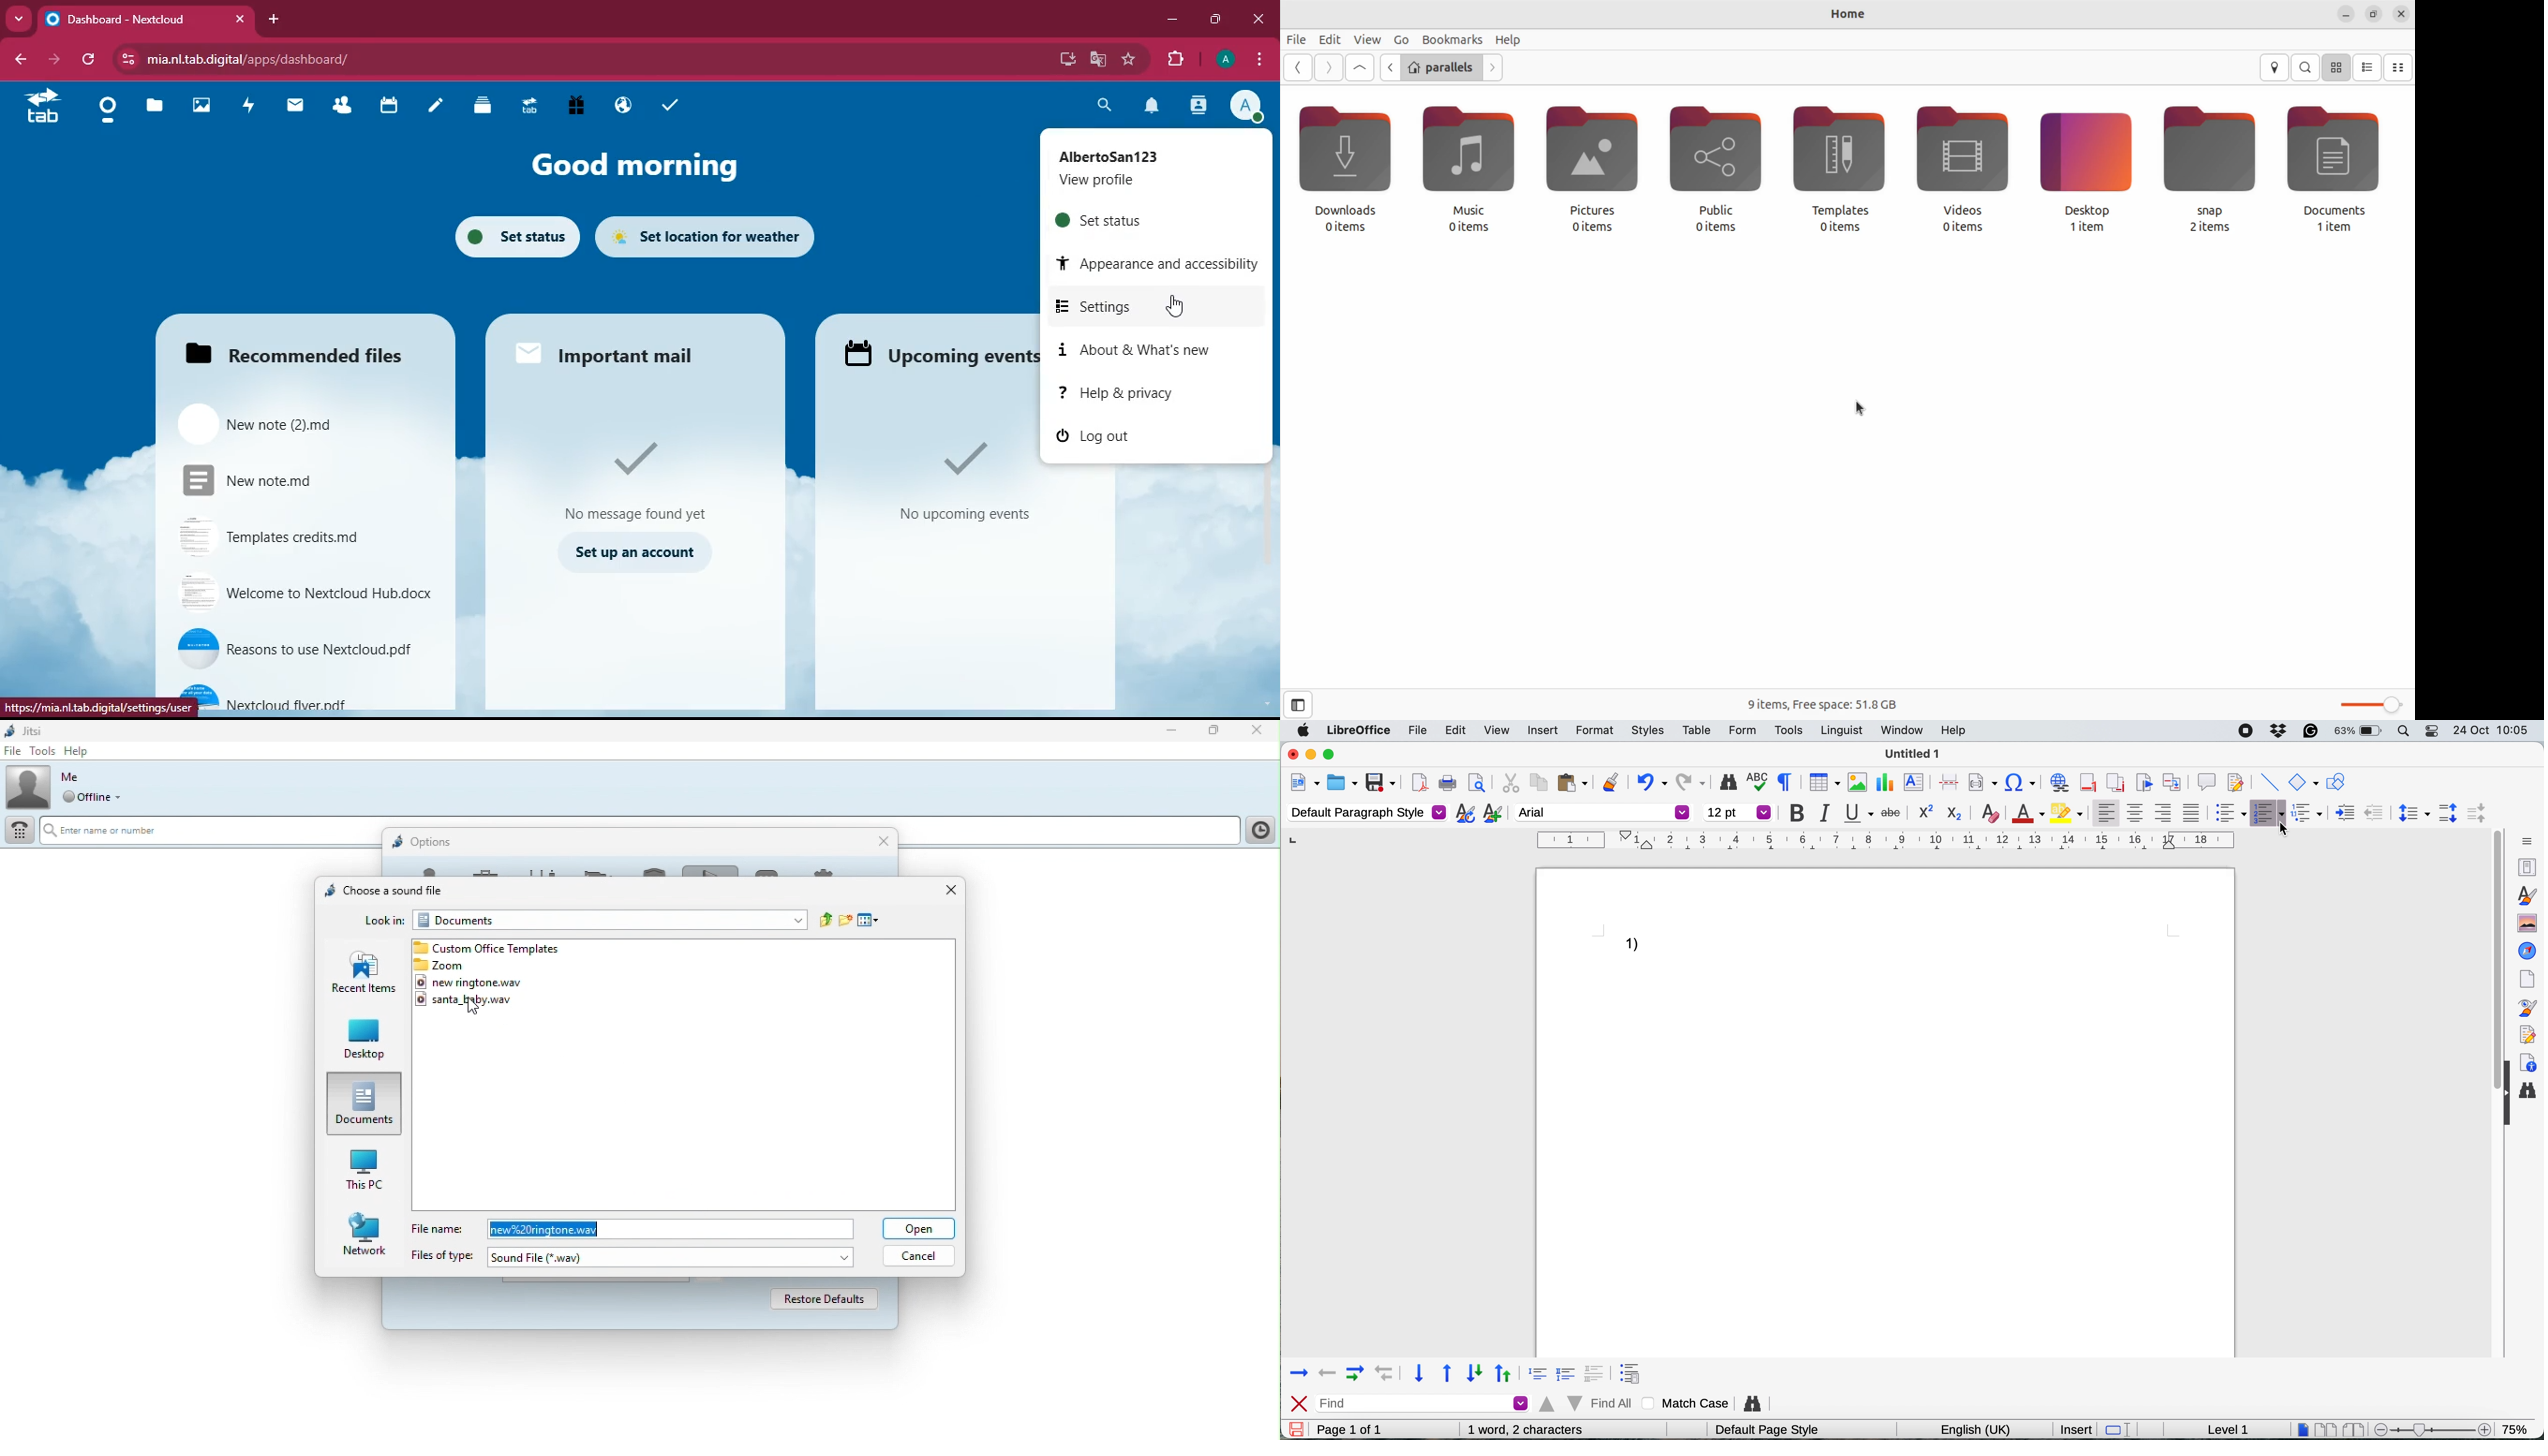  What do you see at coordinates (70, 787) in the screenshot?
I see `Profile picture and online status` at bounding box center [70, 787].